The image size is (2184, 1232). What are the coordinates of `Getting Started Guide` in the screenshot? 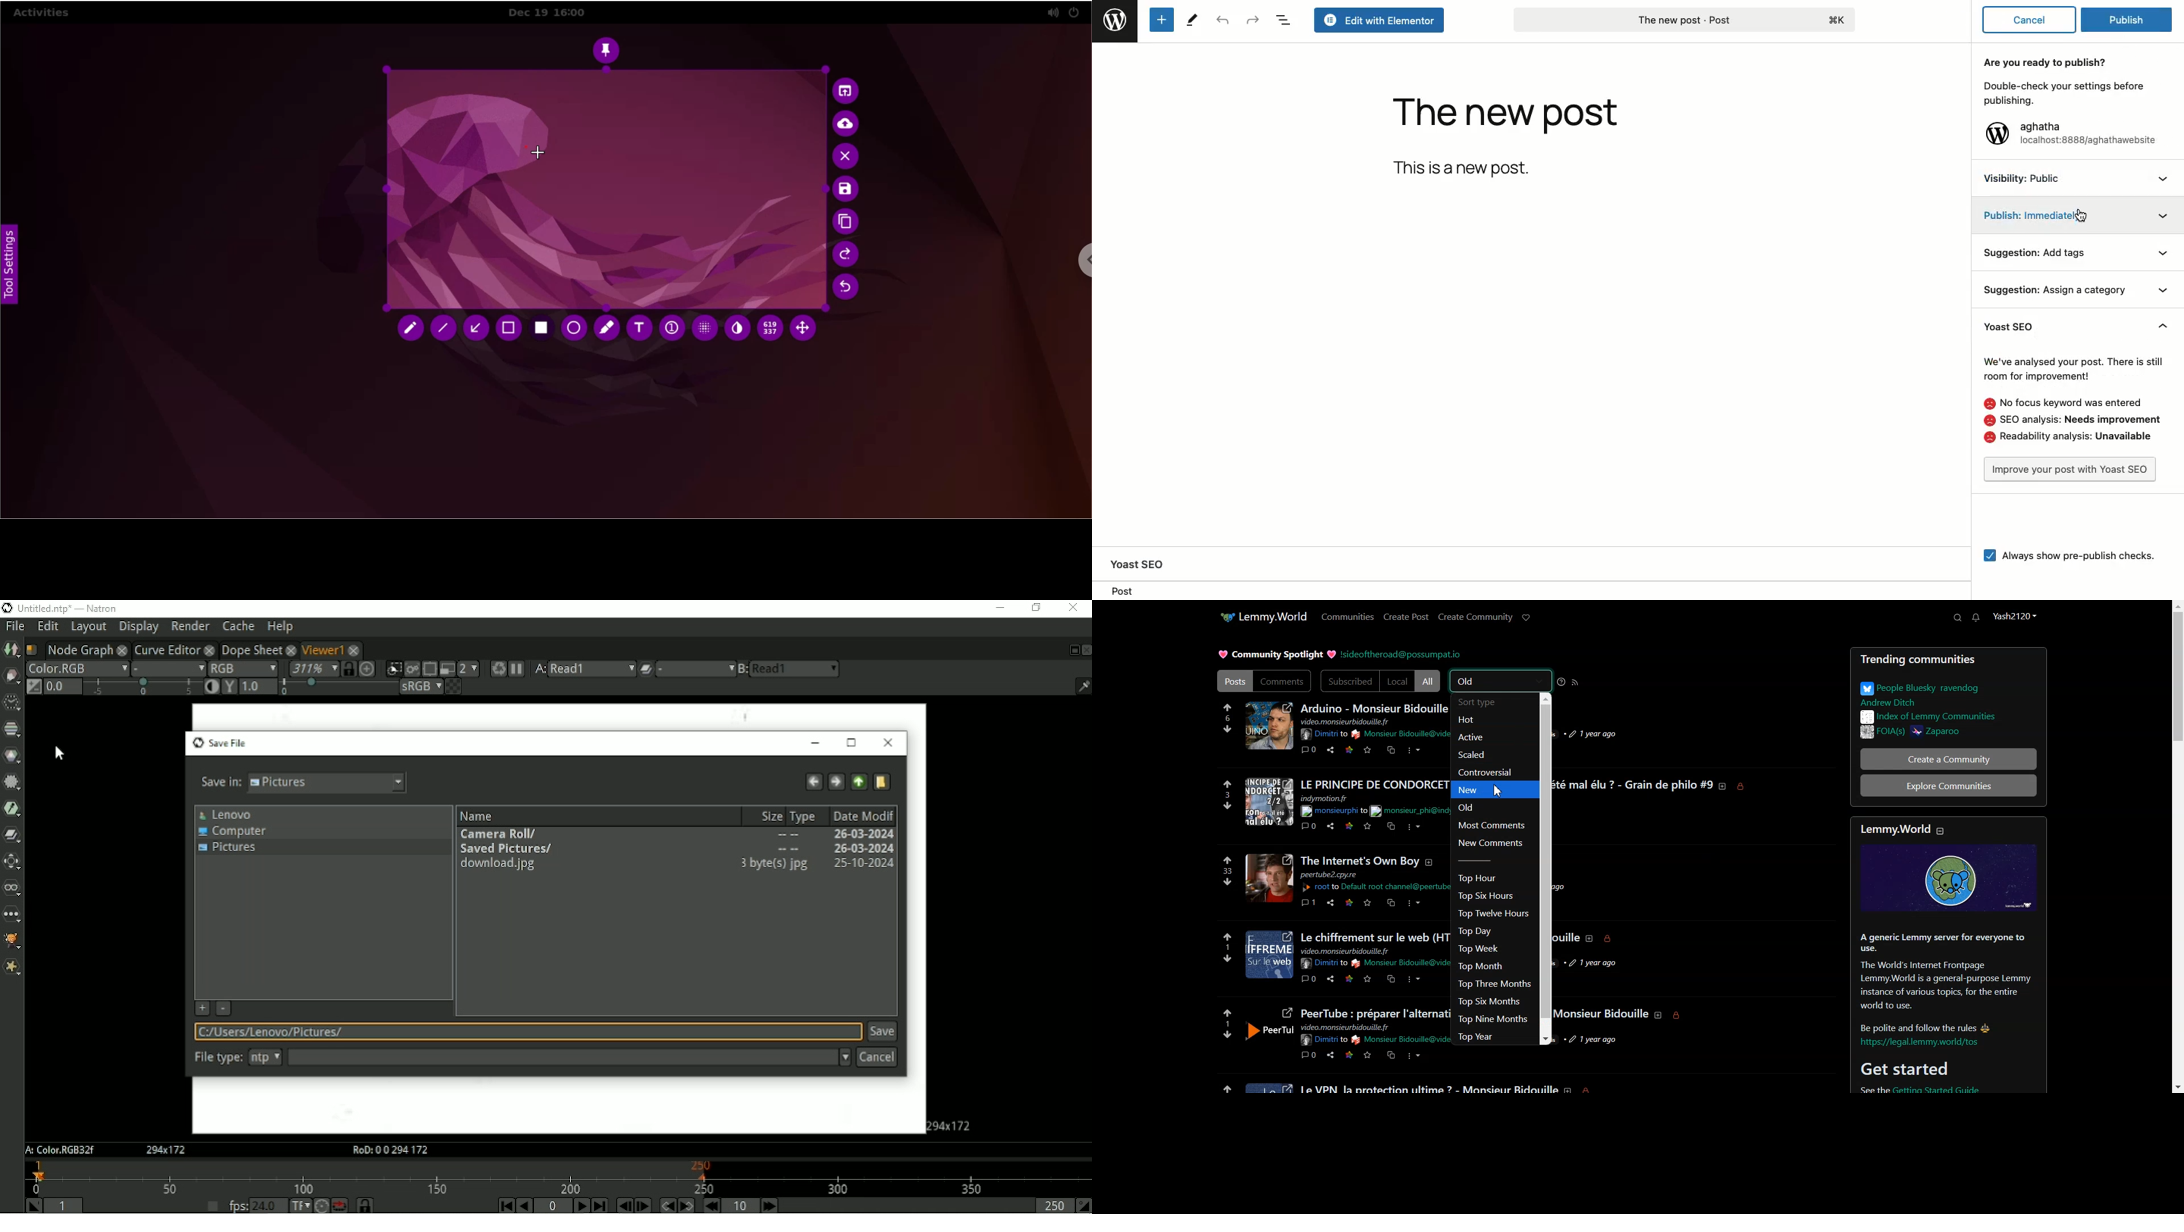 It's located at (1958, 1089).